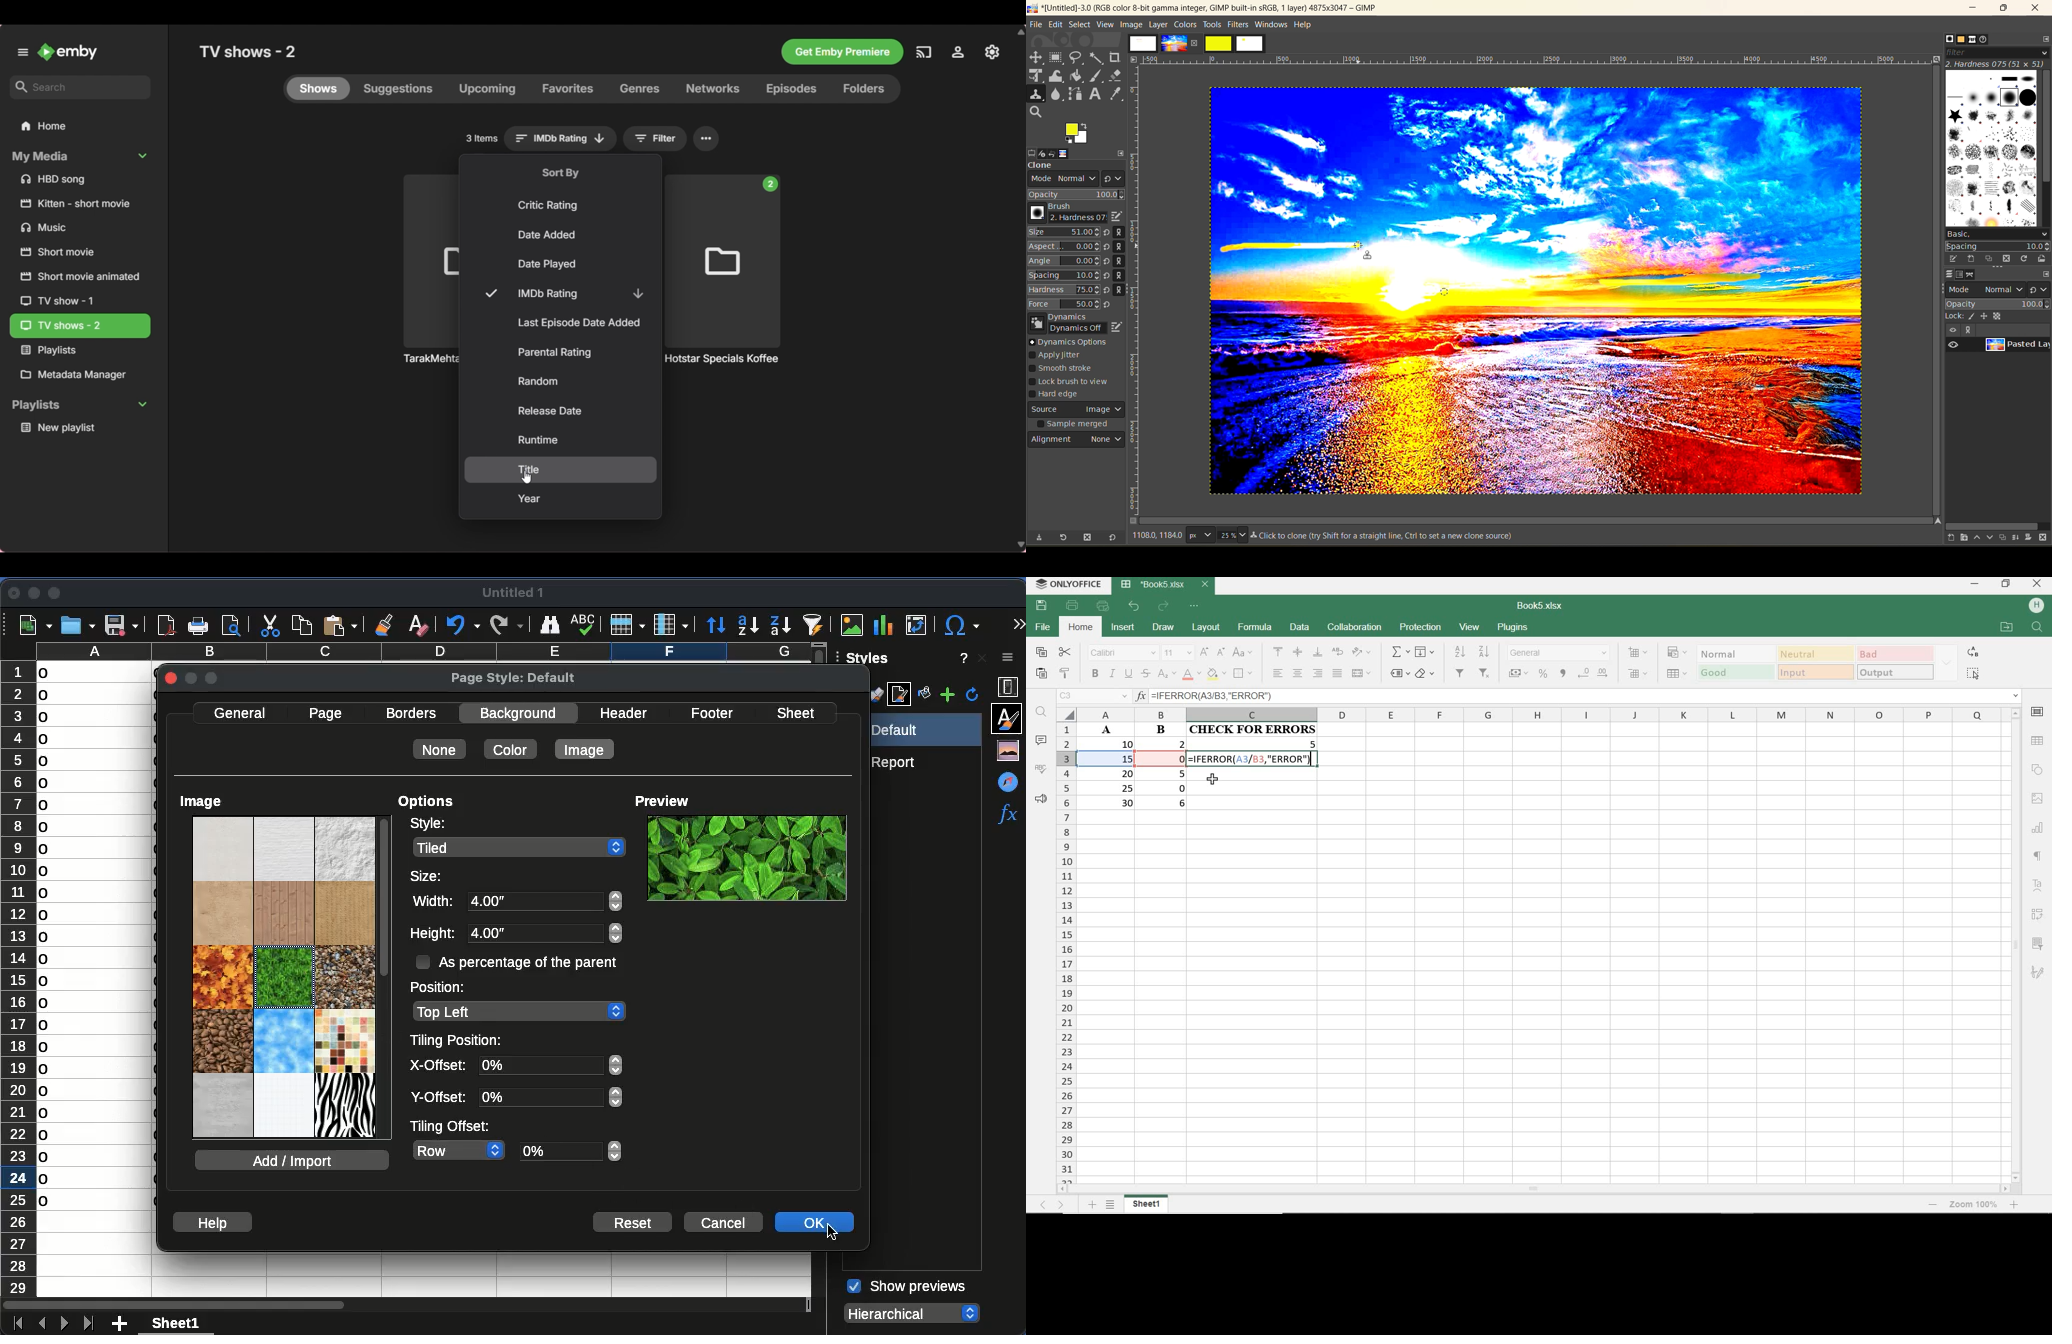 Image resolution: width=2072 pixels, height=1344 pixels. What do you see at coordinates (1243, 653) in the screenshot?
I see `CHANGE CASE` at bounding box center [1243, 653].